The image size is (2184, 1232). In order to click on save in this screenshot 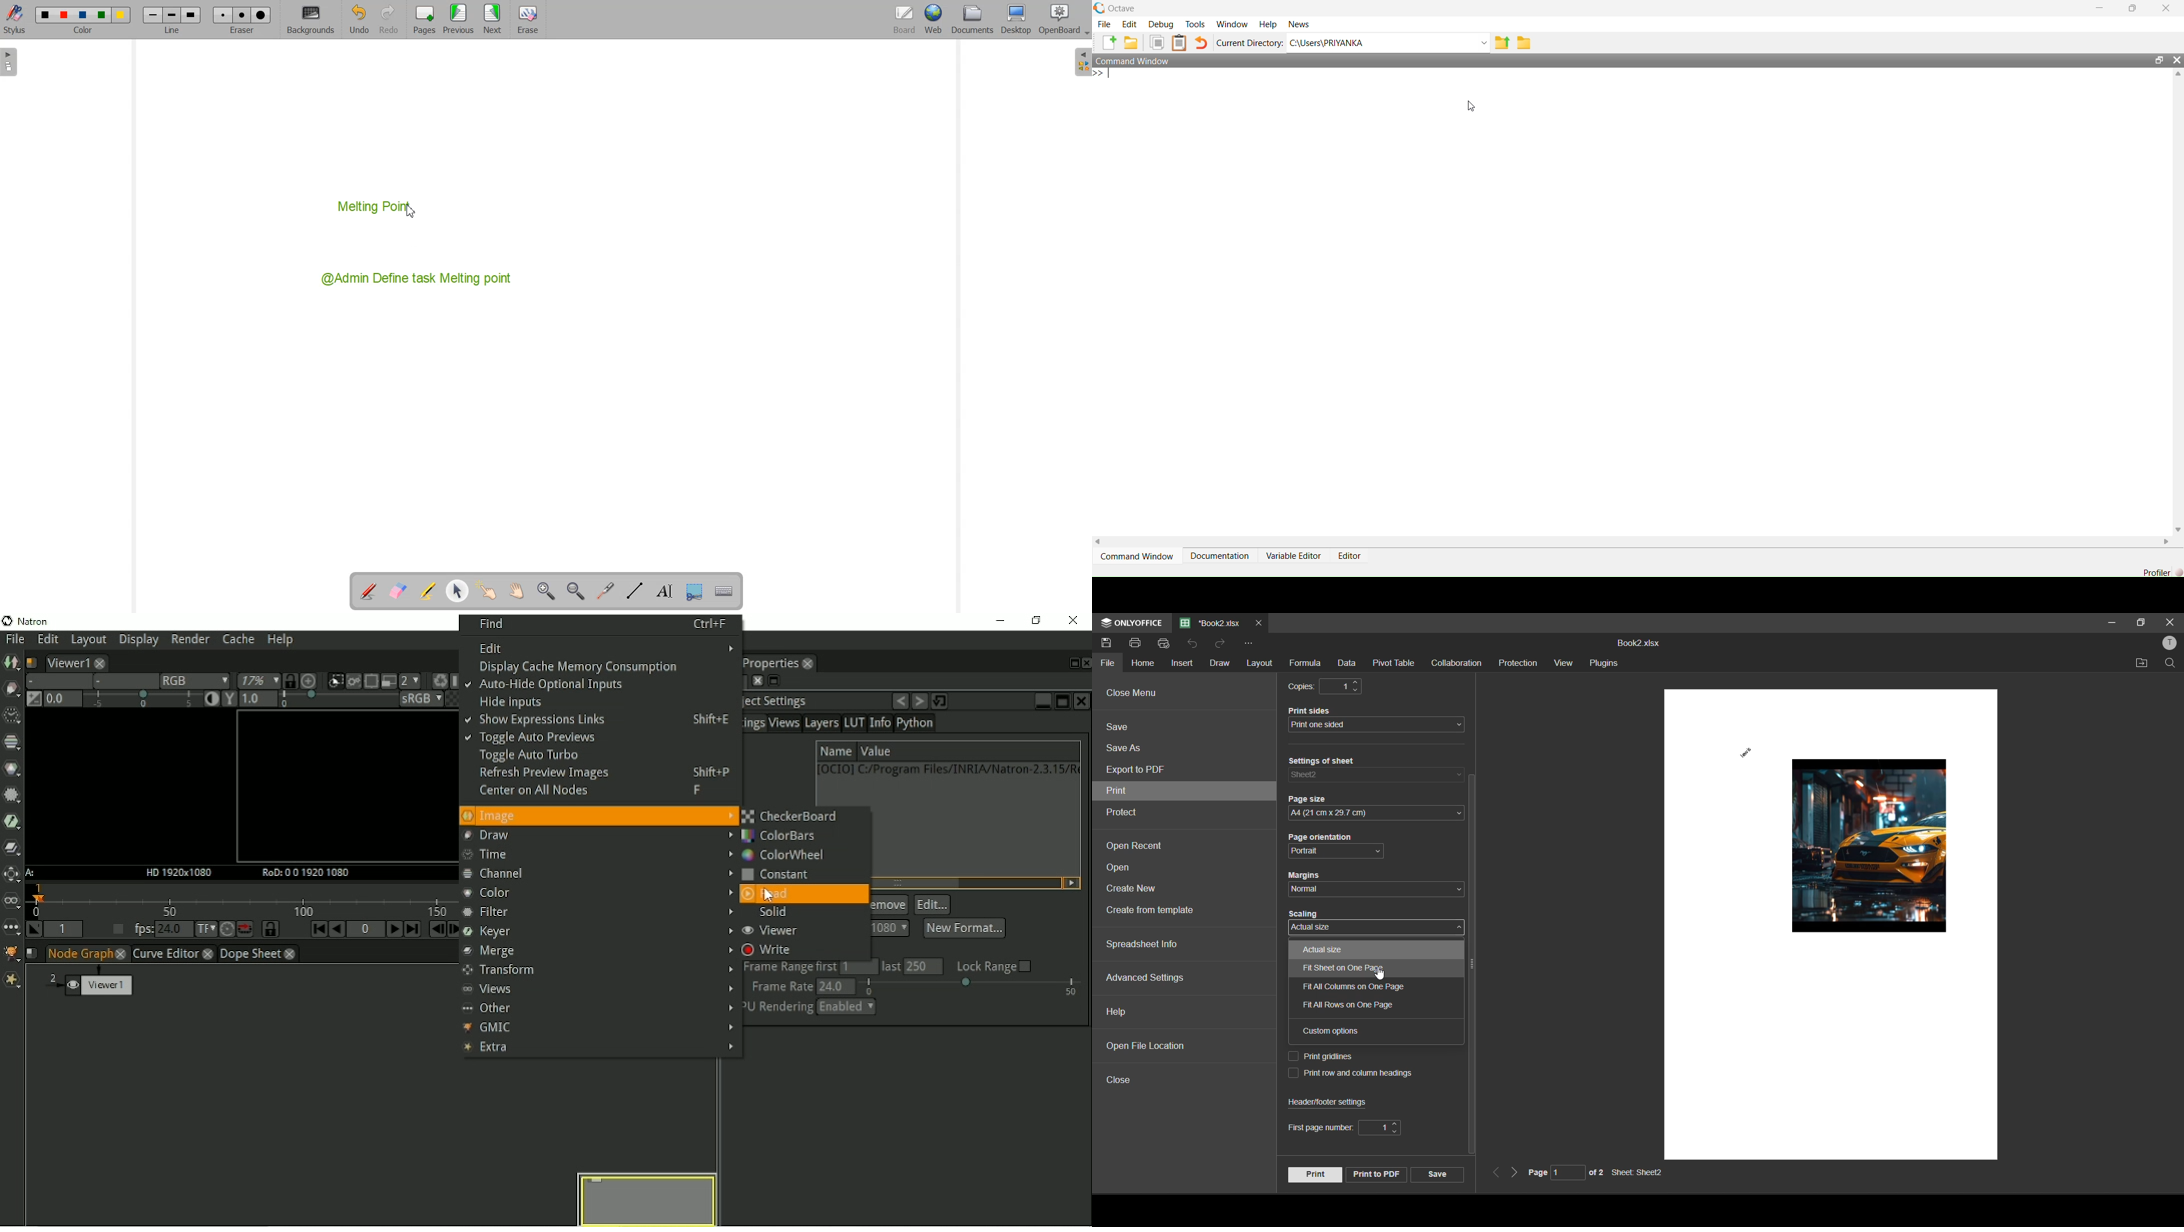, I will do `click(1110, 645)`.